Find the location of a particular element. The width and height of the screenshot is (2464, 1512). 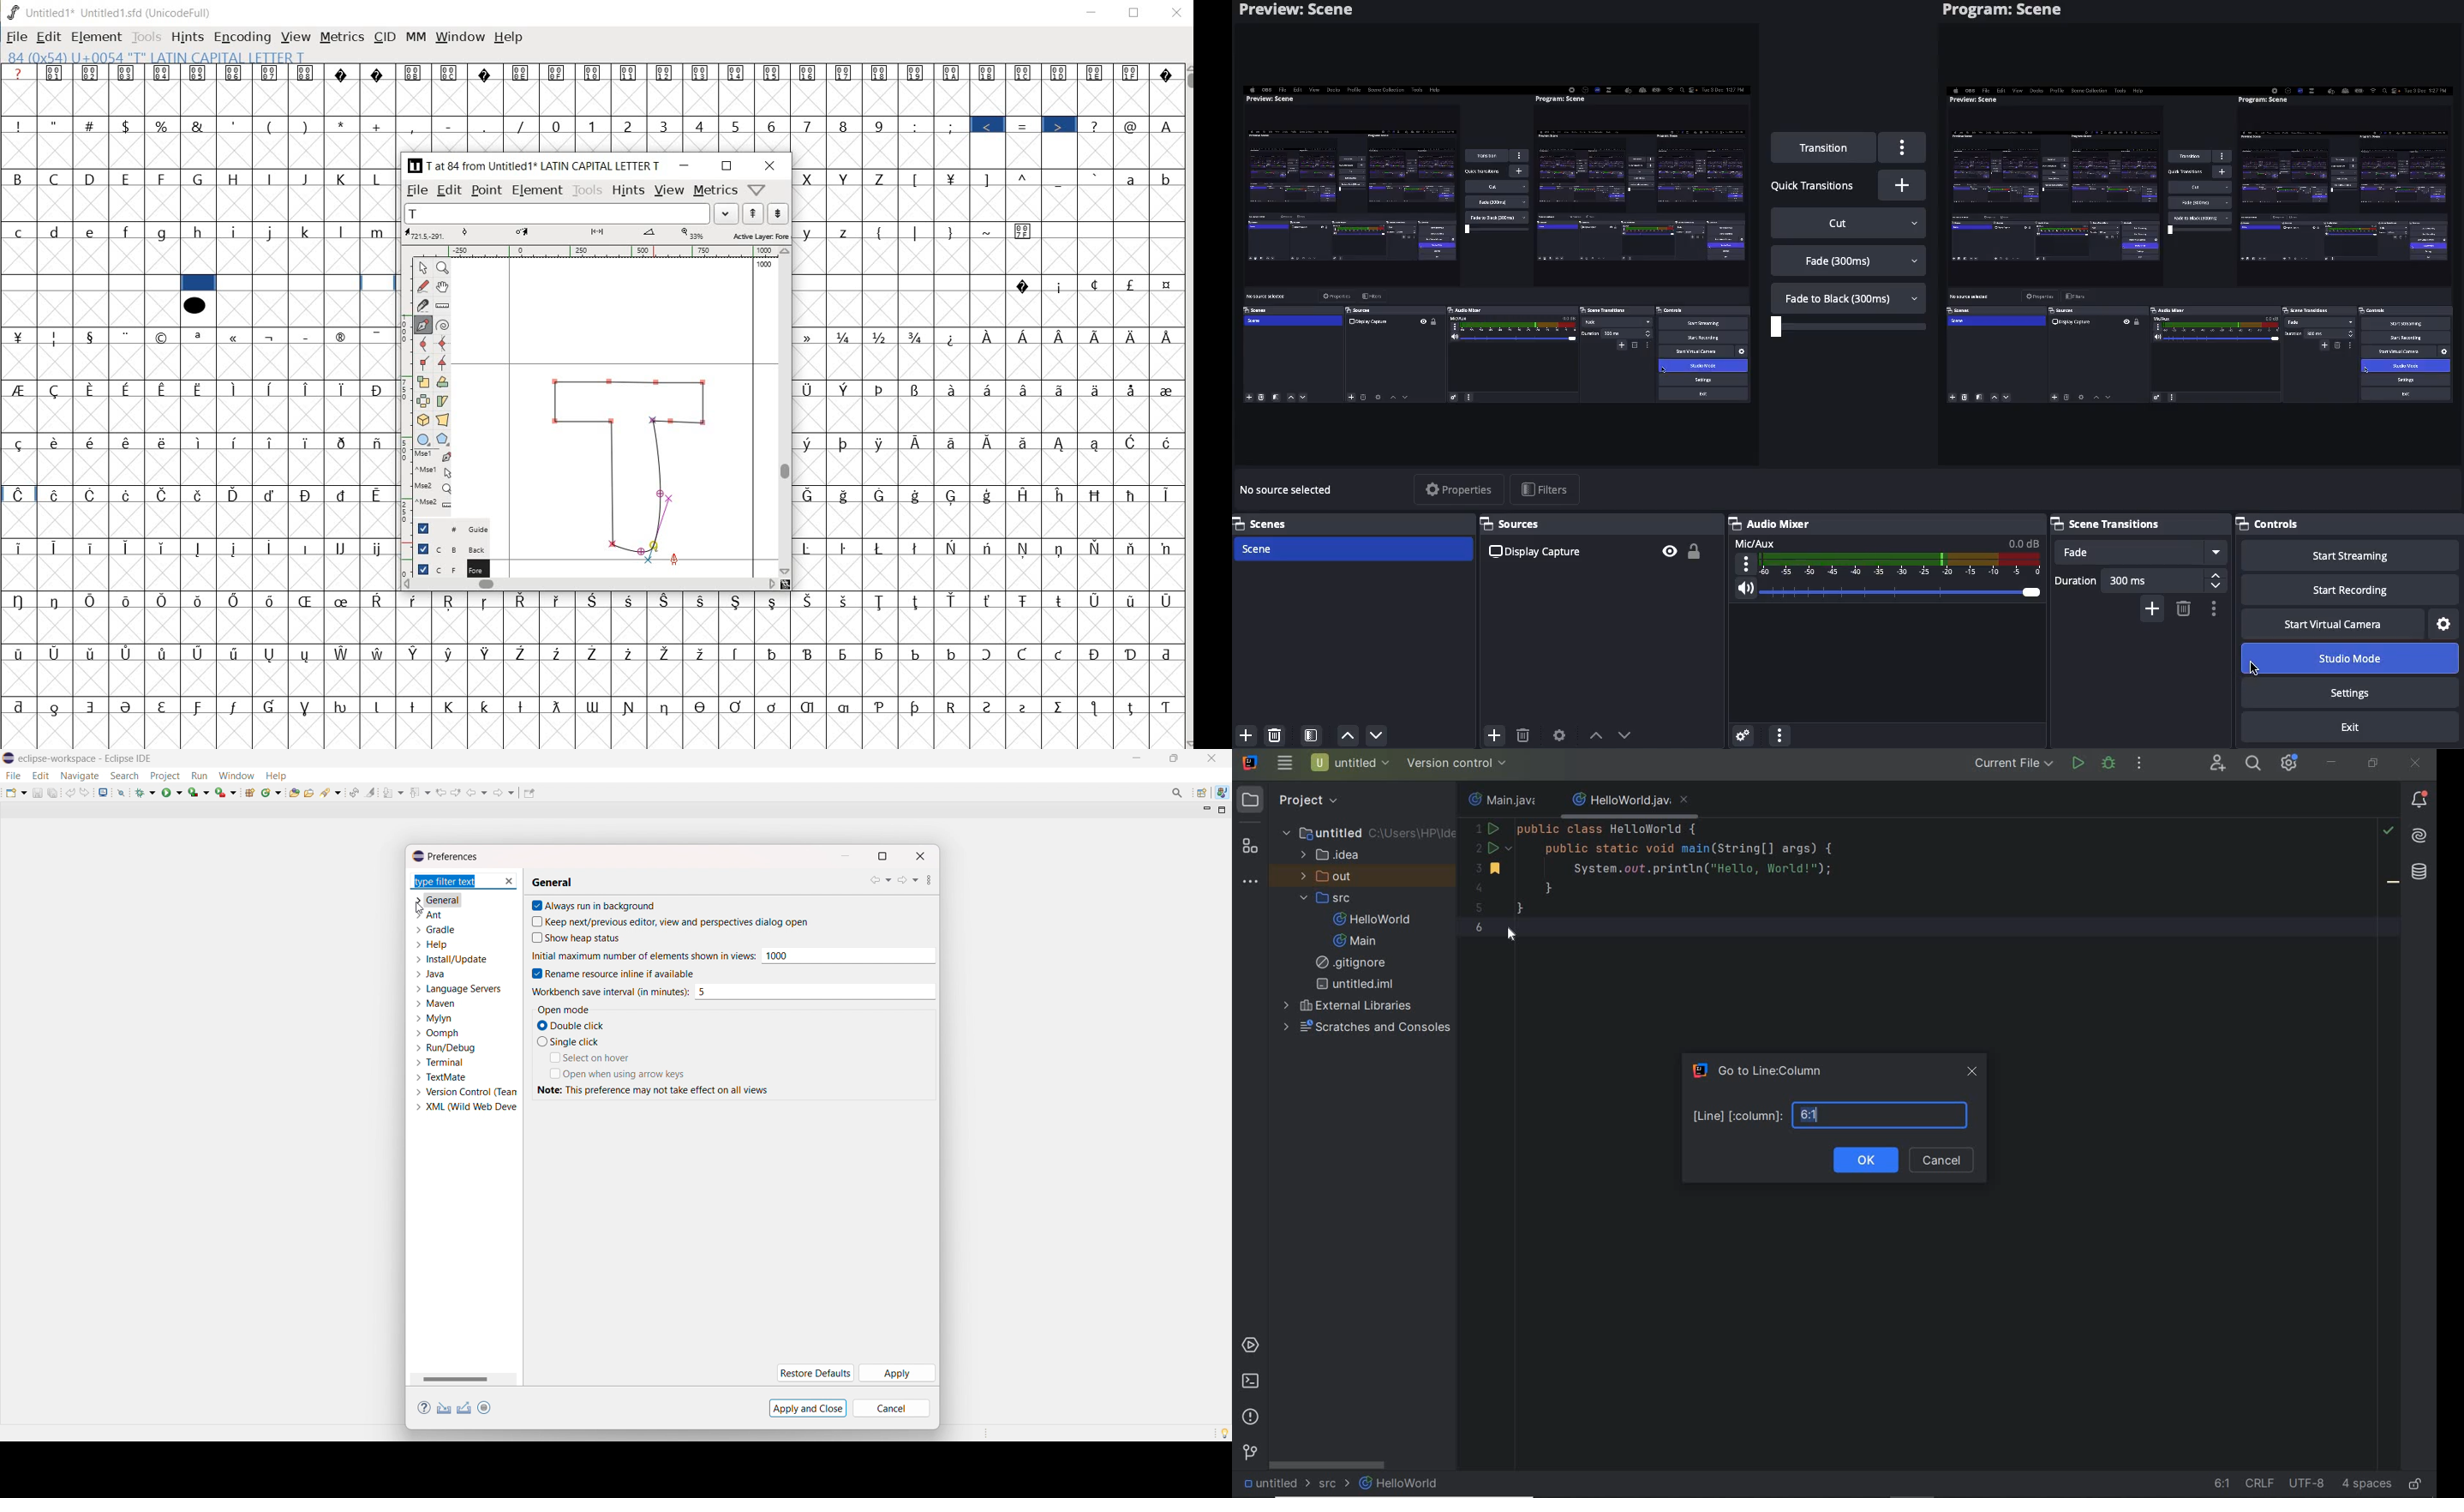

Unlocked is located at coordinates (1694, 550).